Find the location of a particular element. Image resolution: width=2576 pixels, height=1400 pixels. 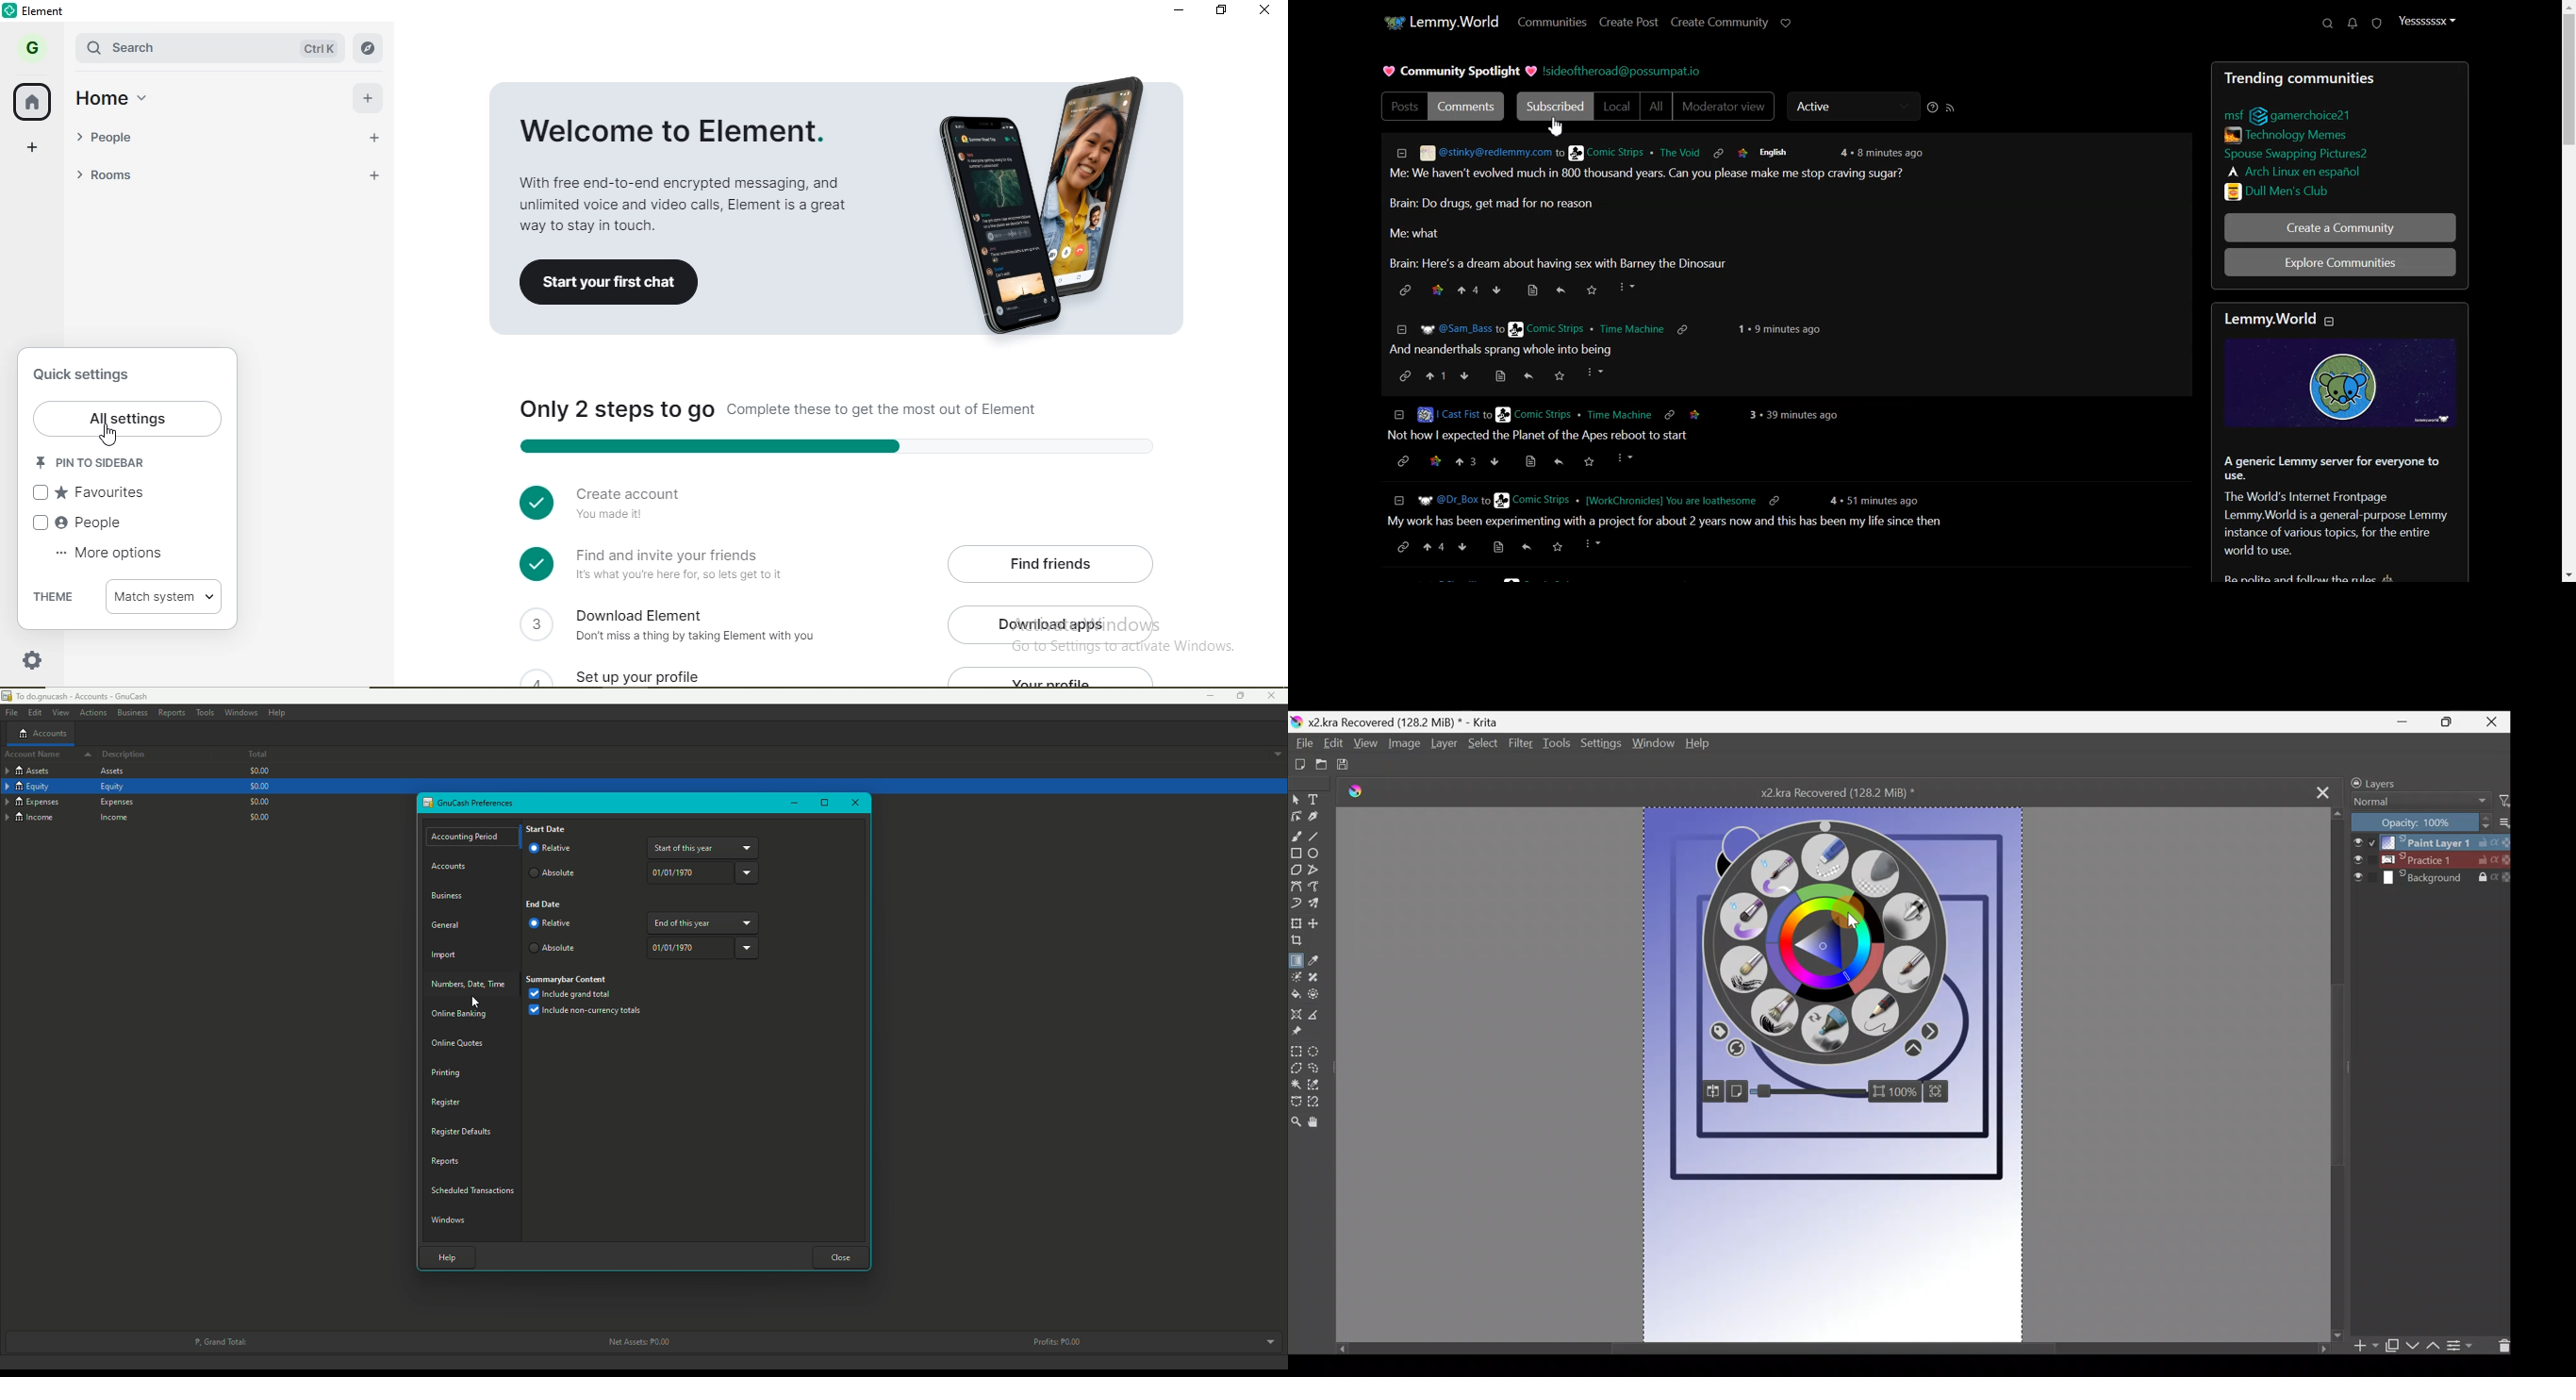

Subscribed selected is located at coordinates (1552, 107).